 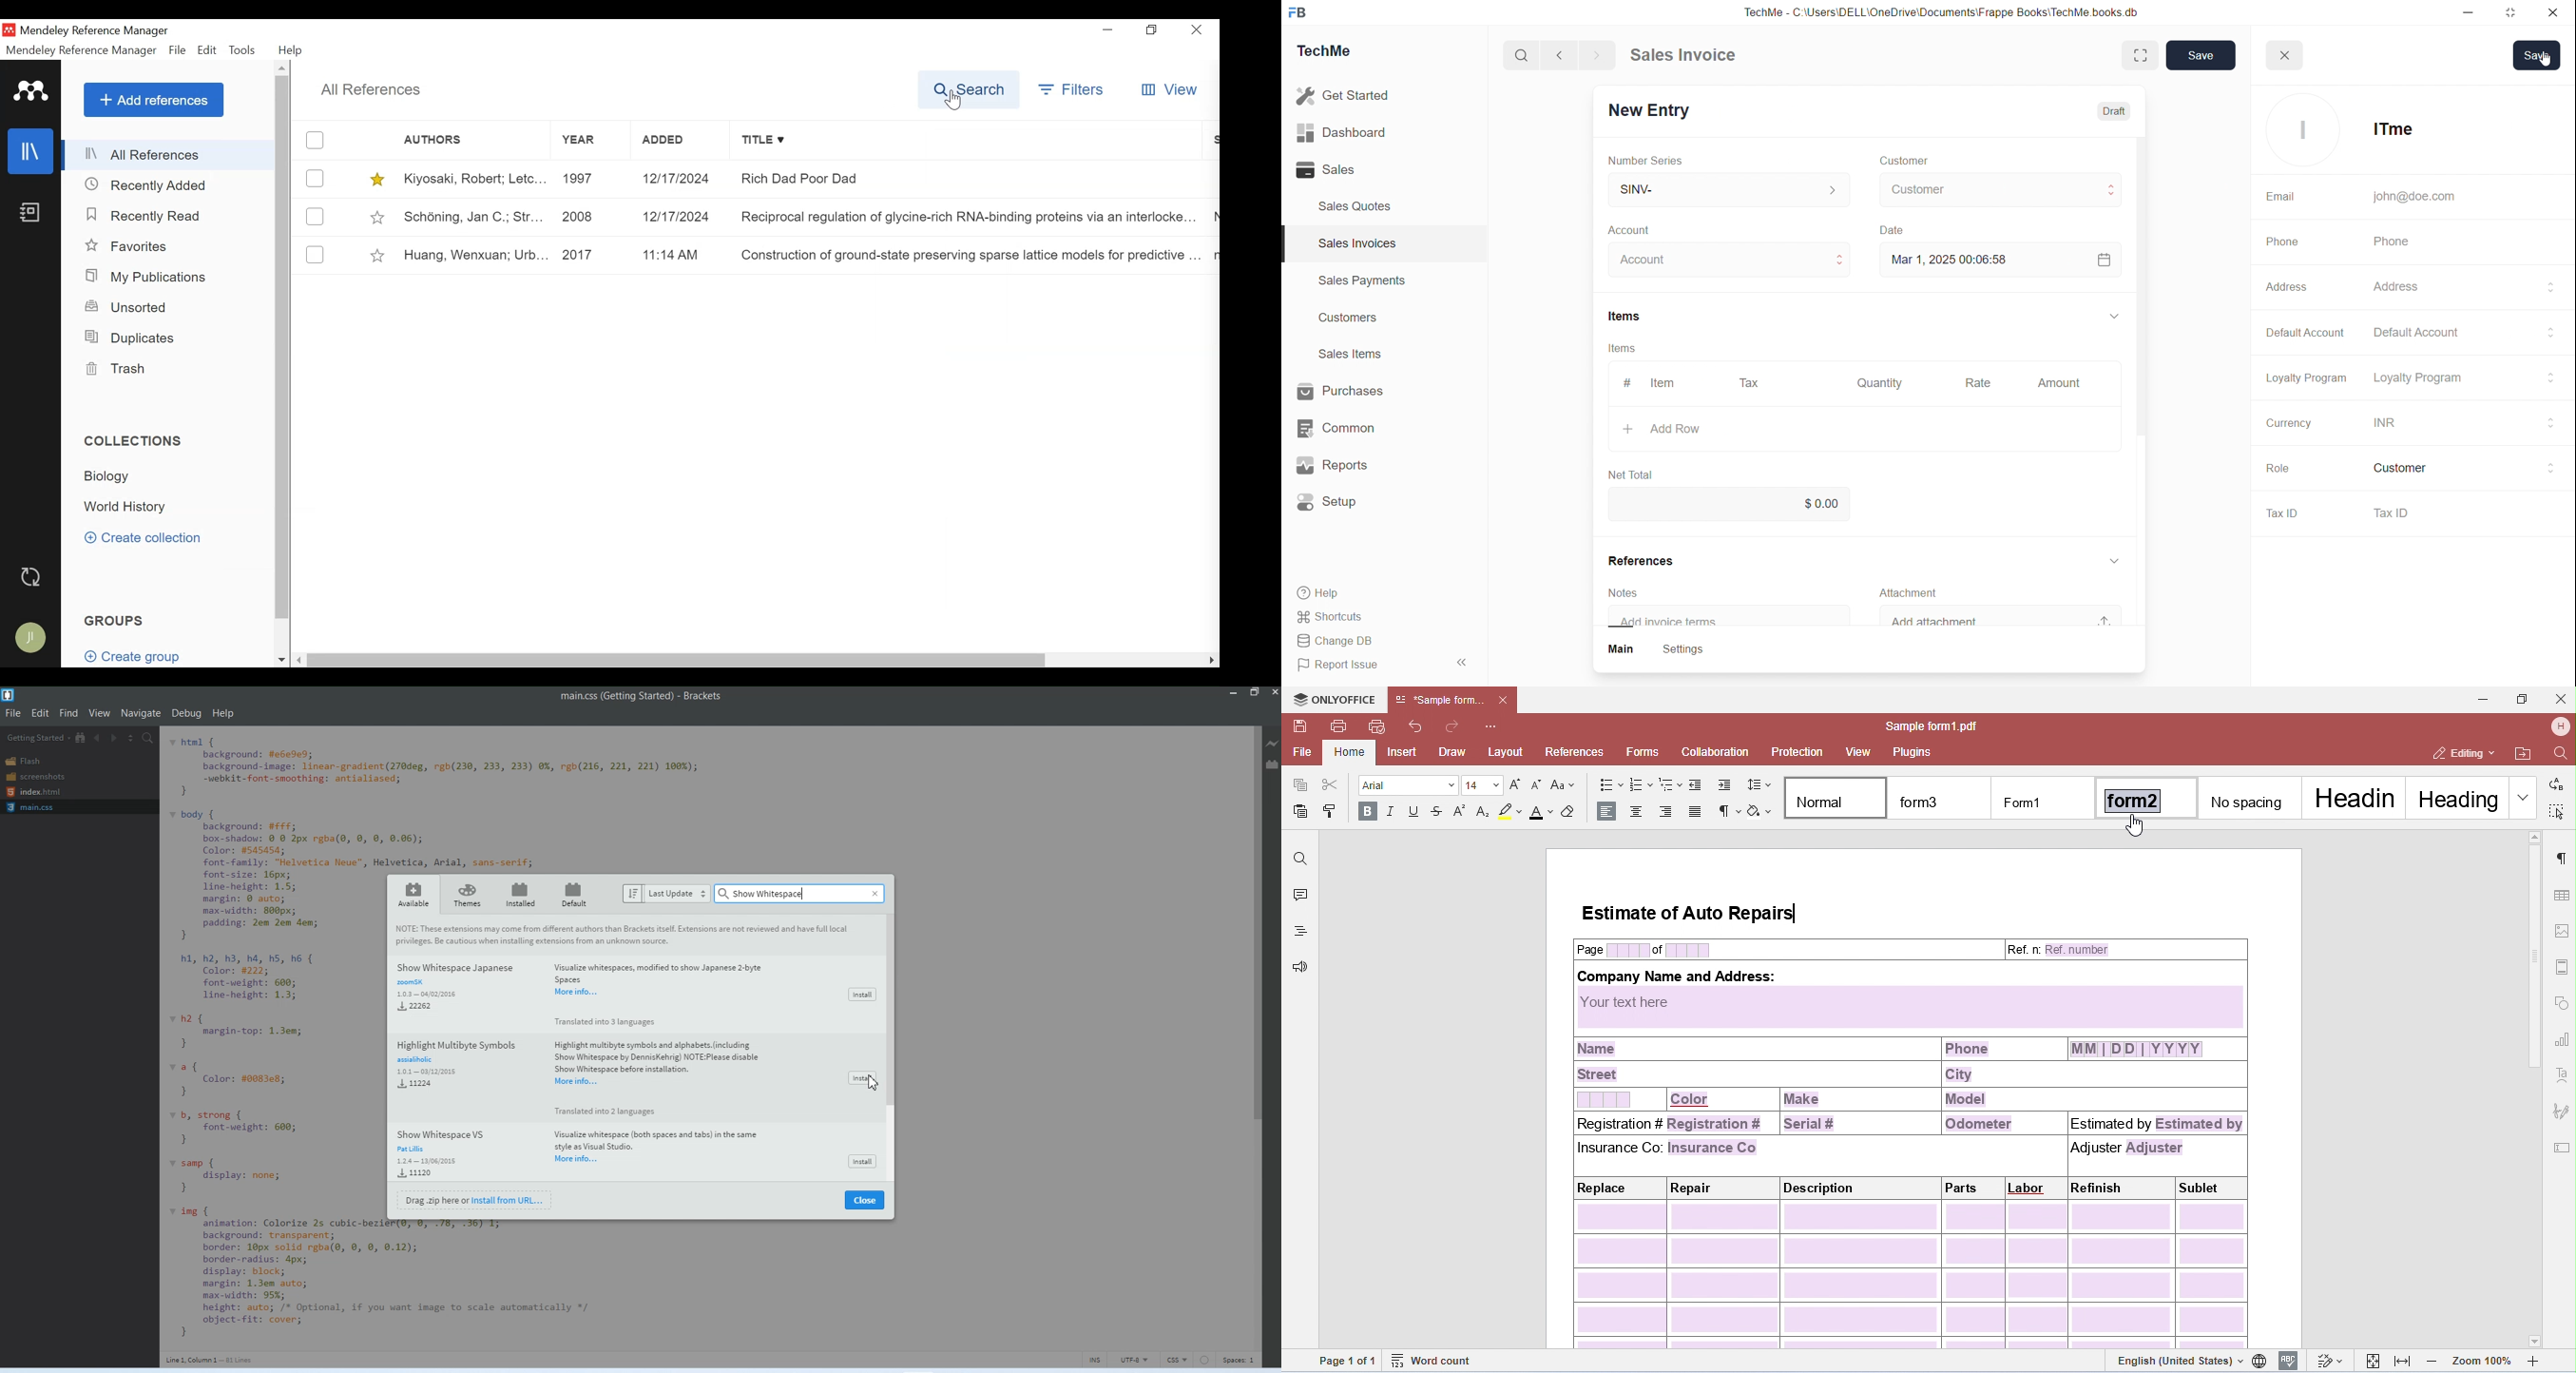 I want to click on Tax ID, so click(x=2284, y=515).